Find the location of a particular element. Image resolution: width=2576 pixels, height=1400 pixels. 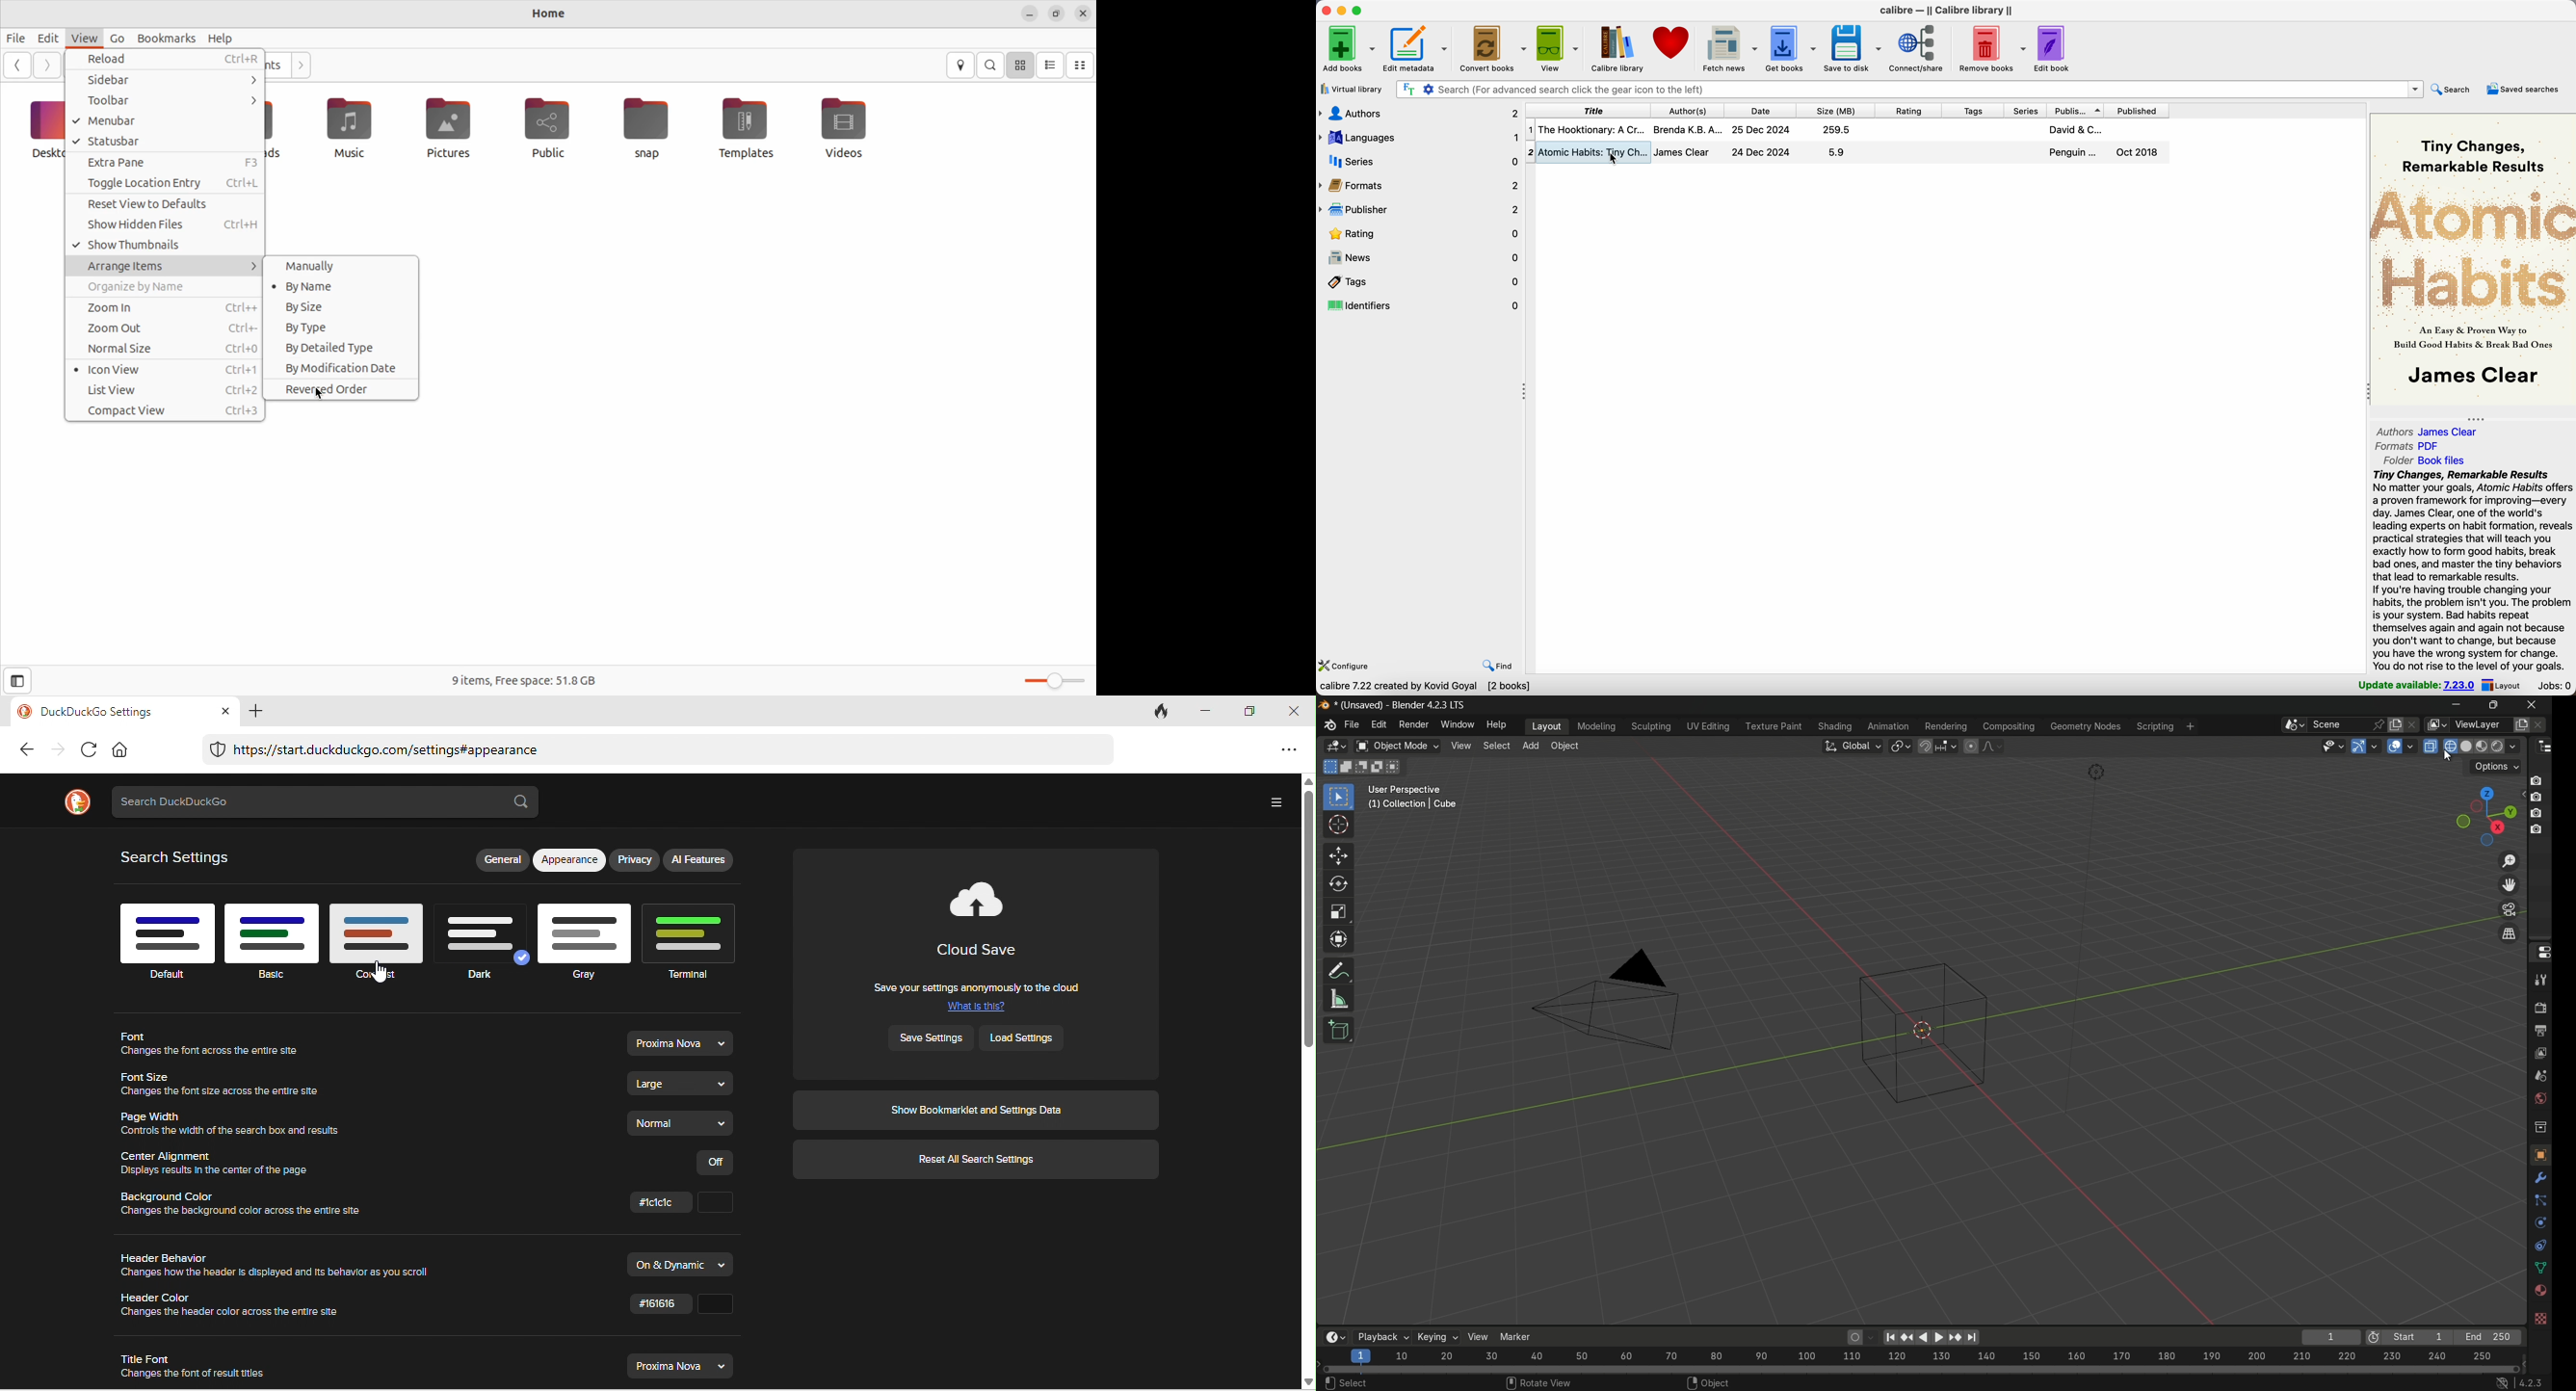

view is located at coordinates (1559, 48).